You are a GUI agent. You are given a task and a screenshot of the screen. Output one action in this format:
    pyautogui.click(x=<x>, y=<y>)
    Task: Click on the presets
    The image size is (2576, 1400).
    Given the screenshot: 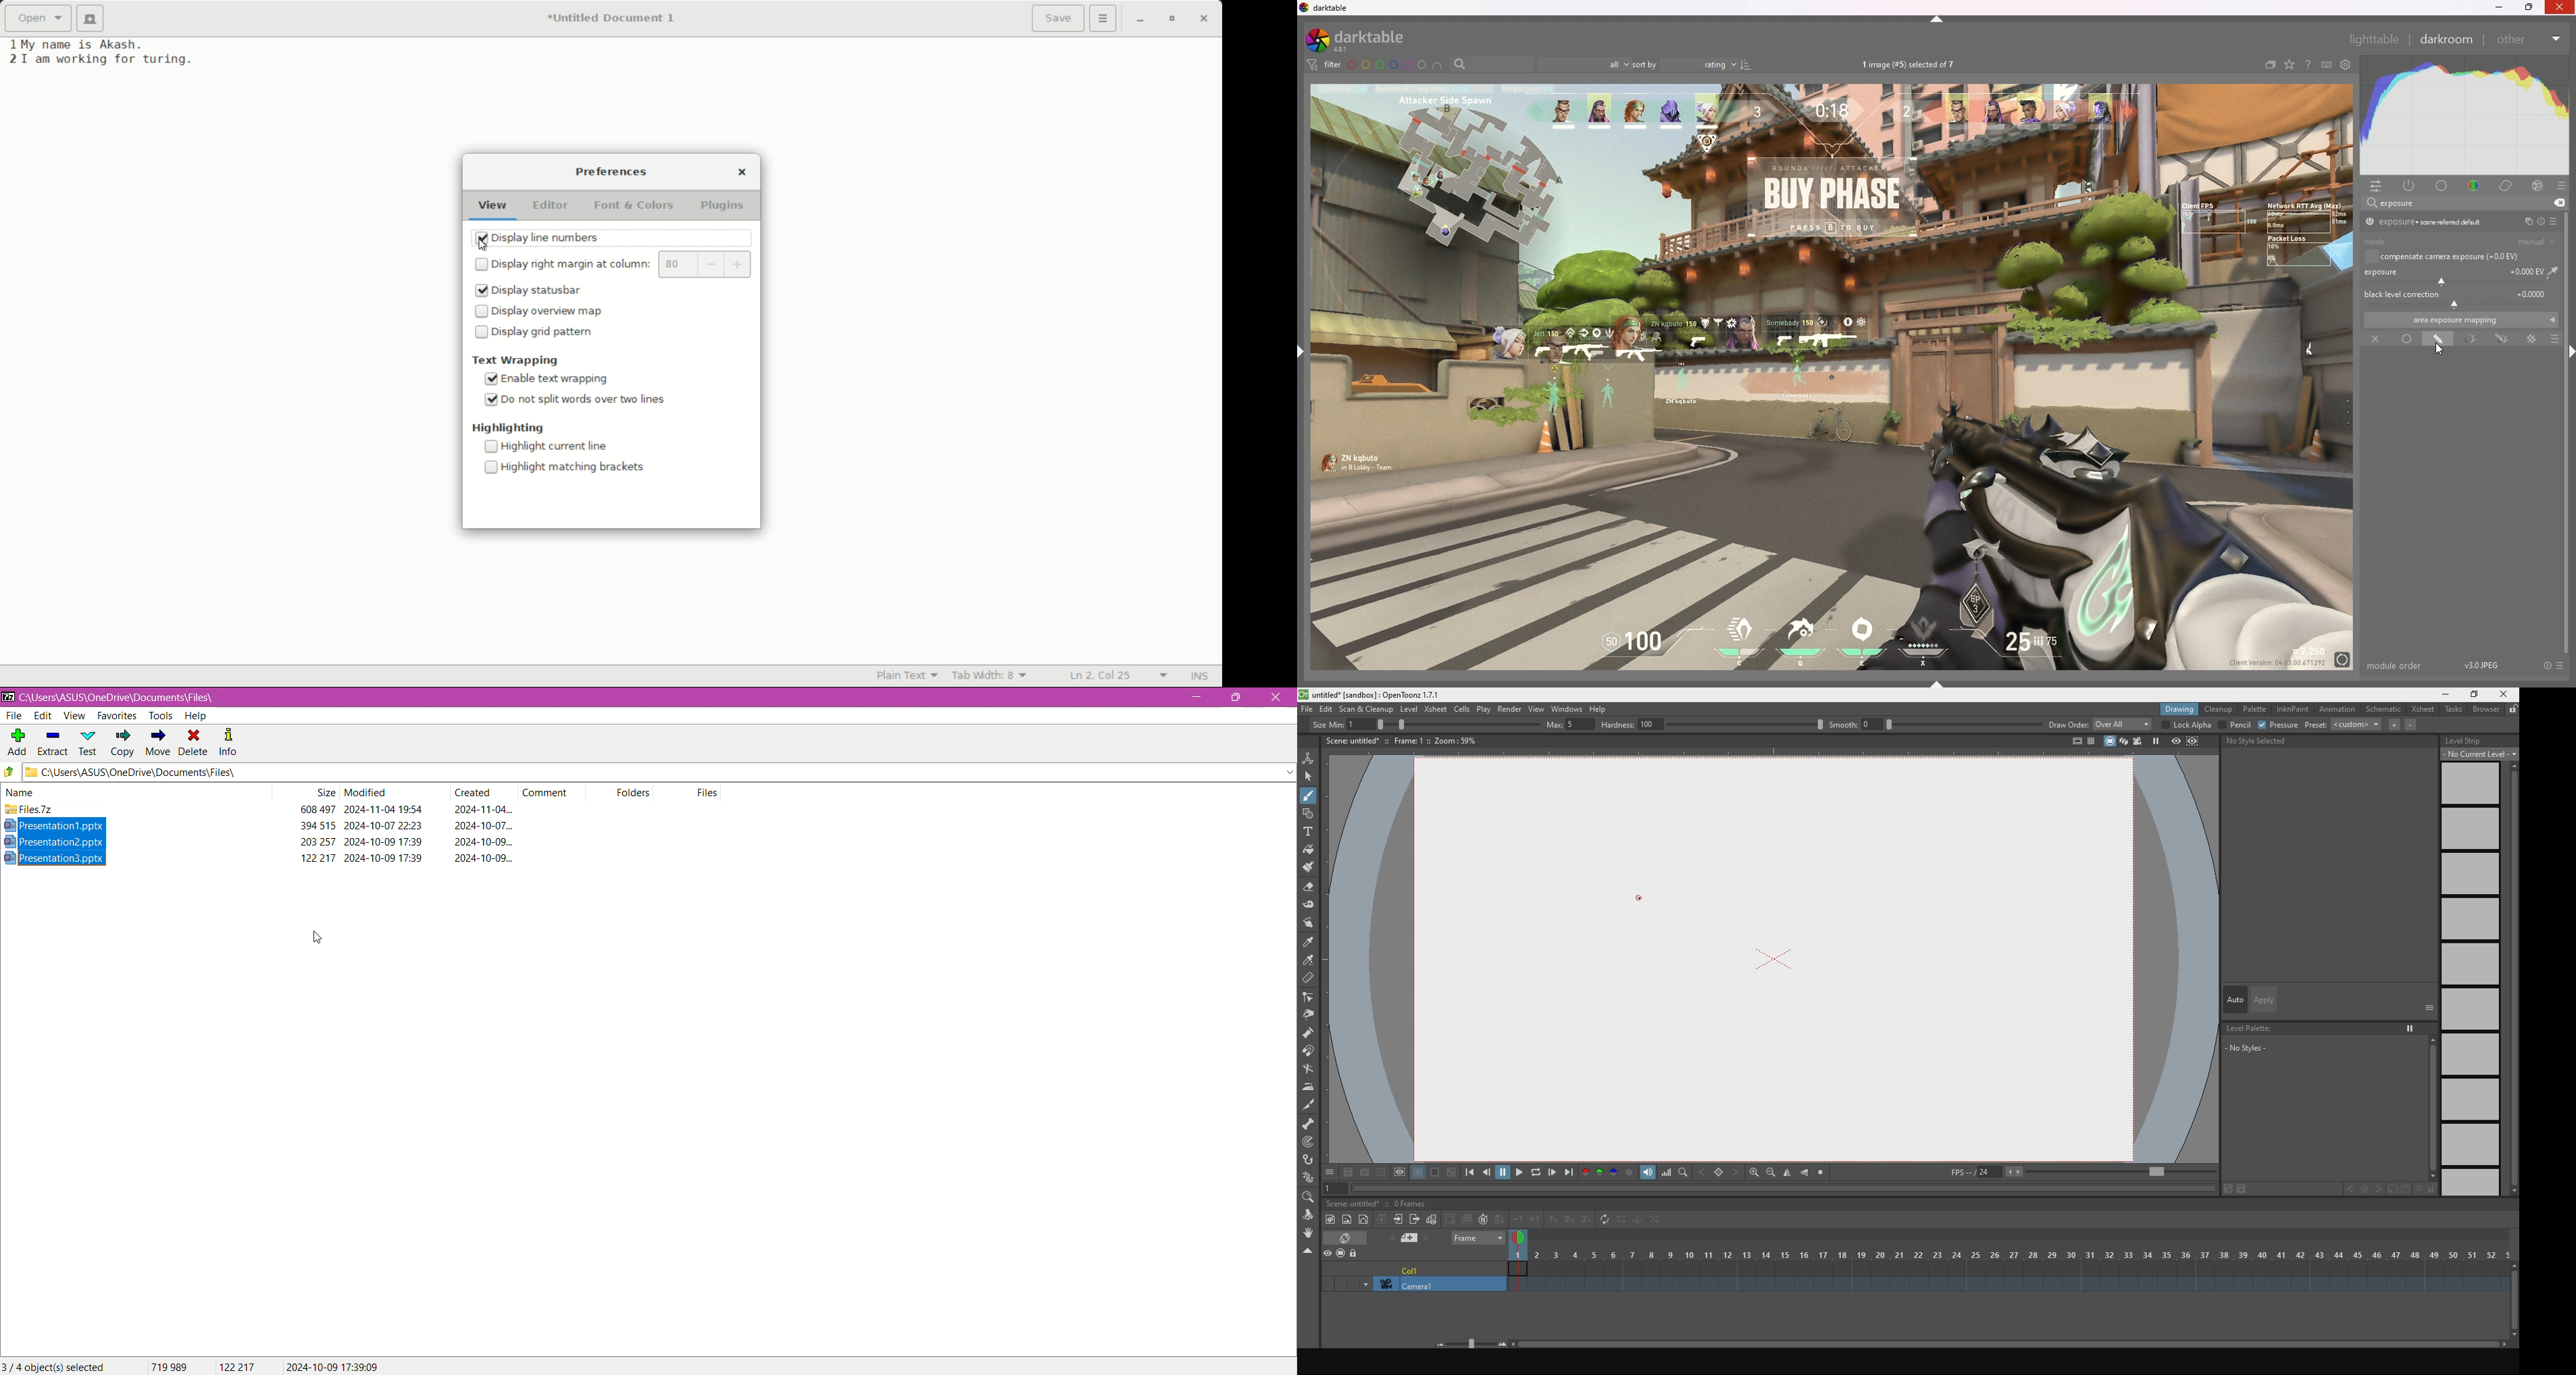 What is the action you would take?
    pyautogui.click(x=2555, y=221)
    